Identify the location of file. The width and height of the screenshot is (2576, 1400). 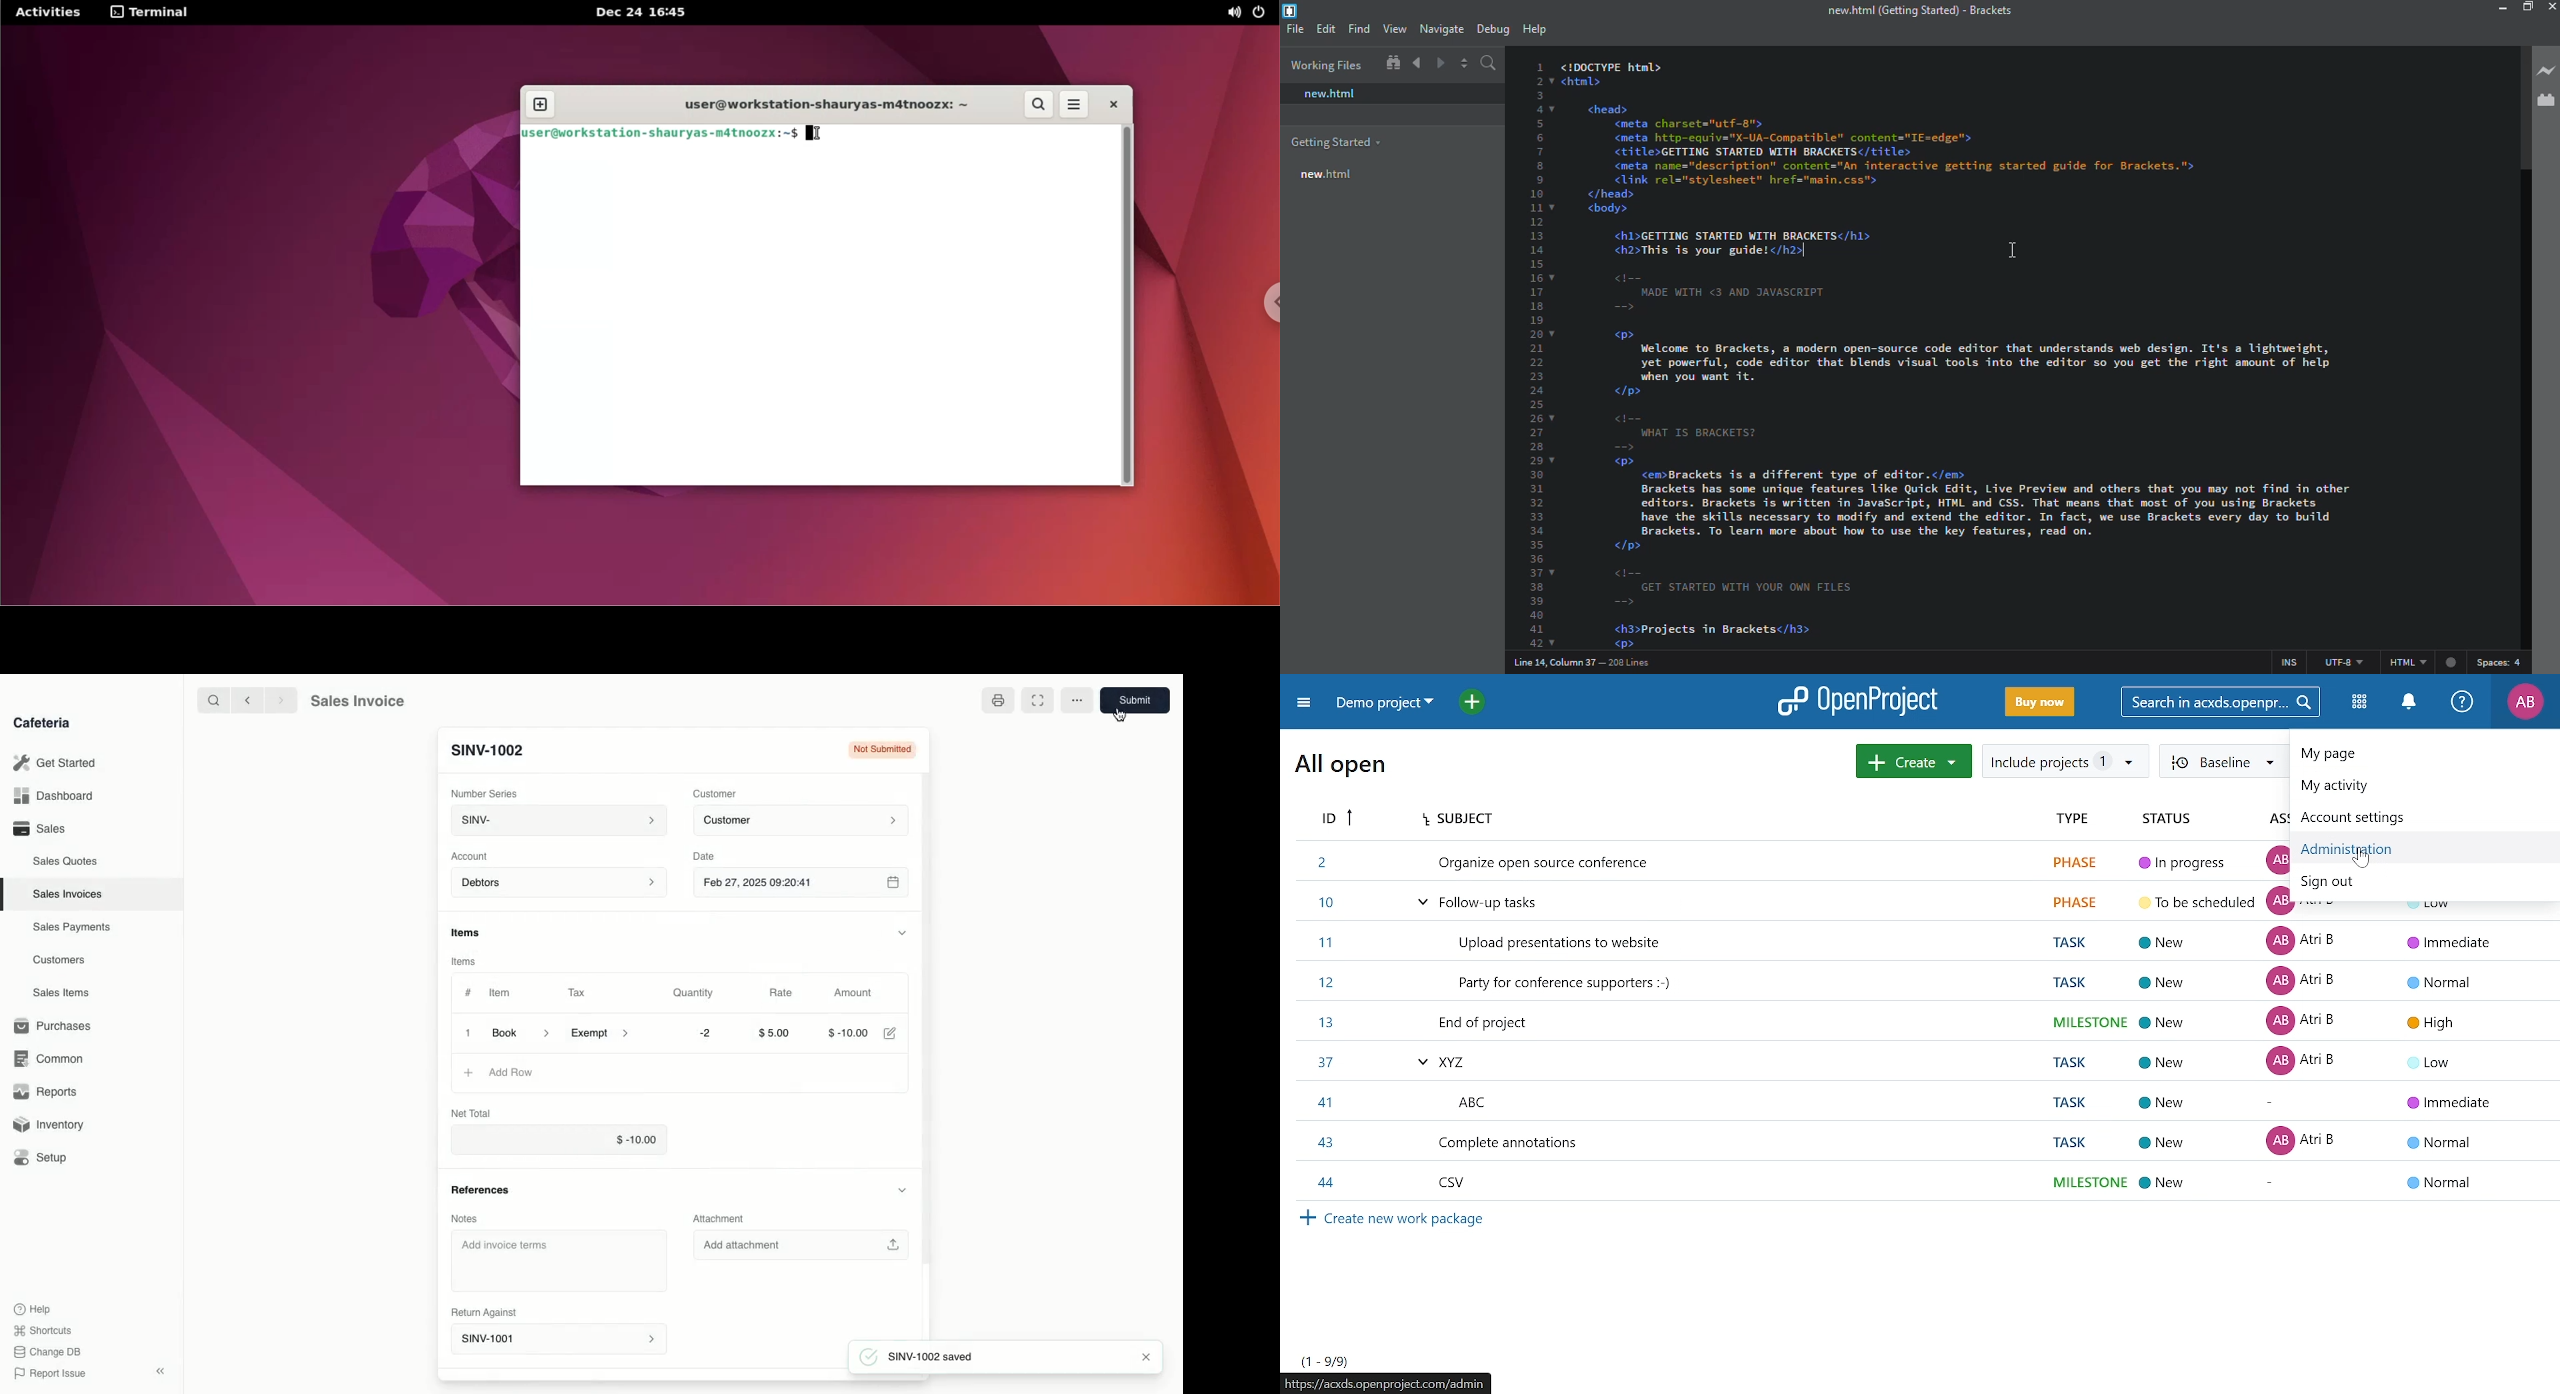
(1295, 30).